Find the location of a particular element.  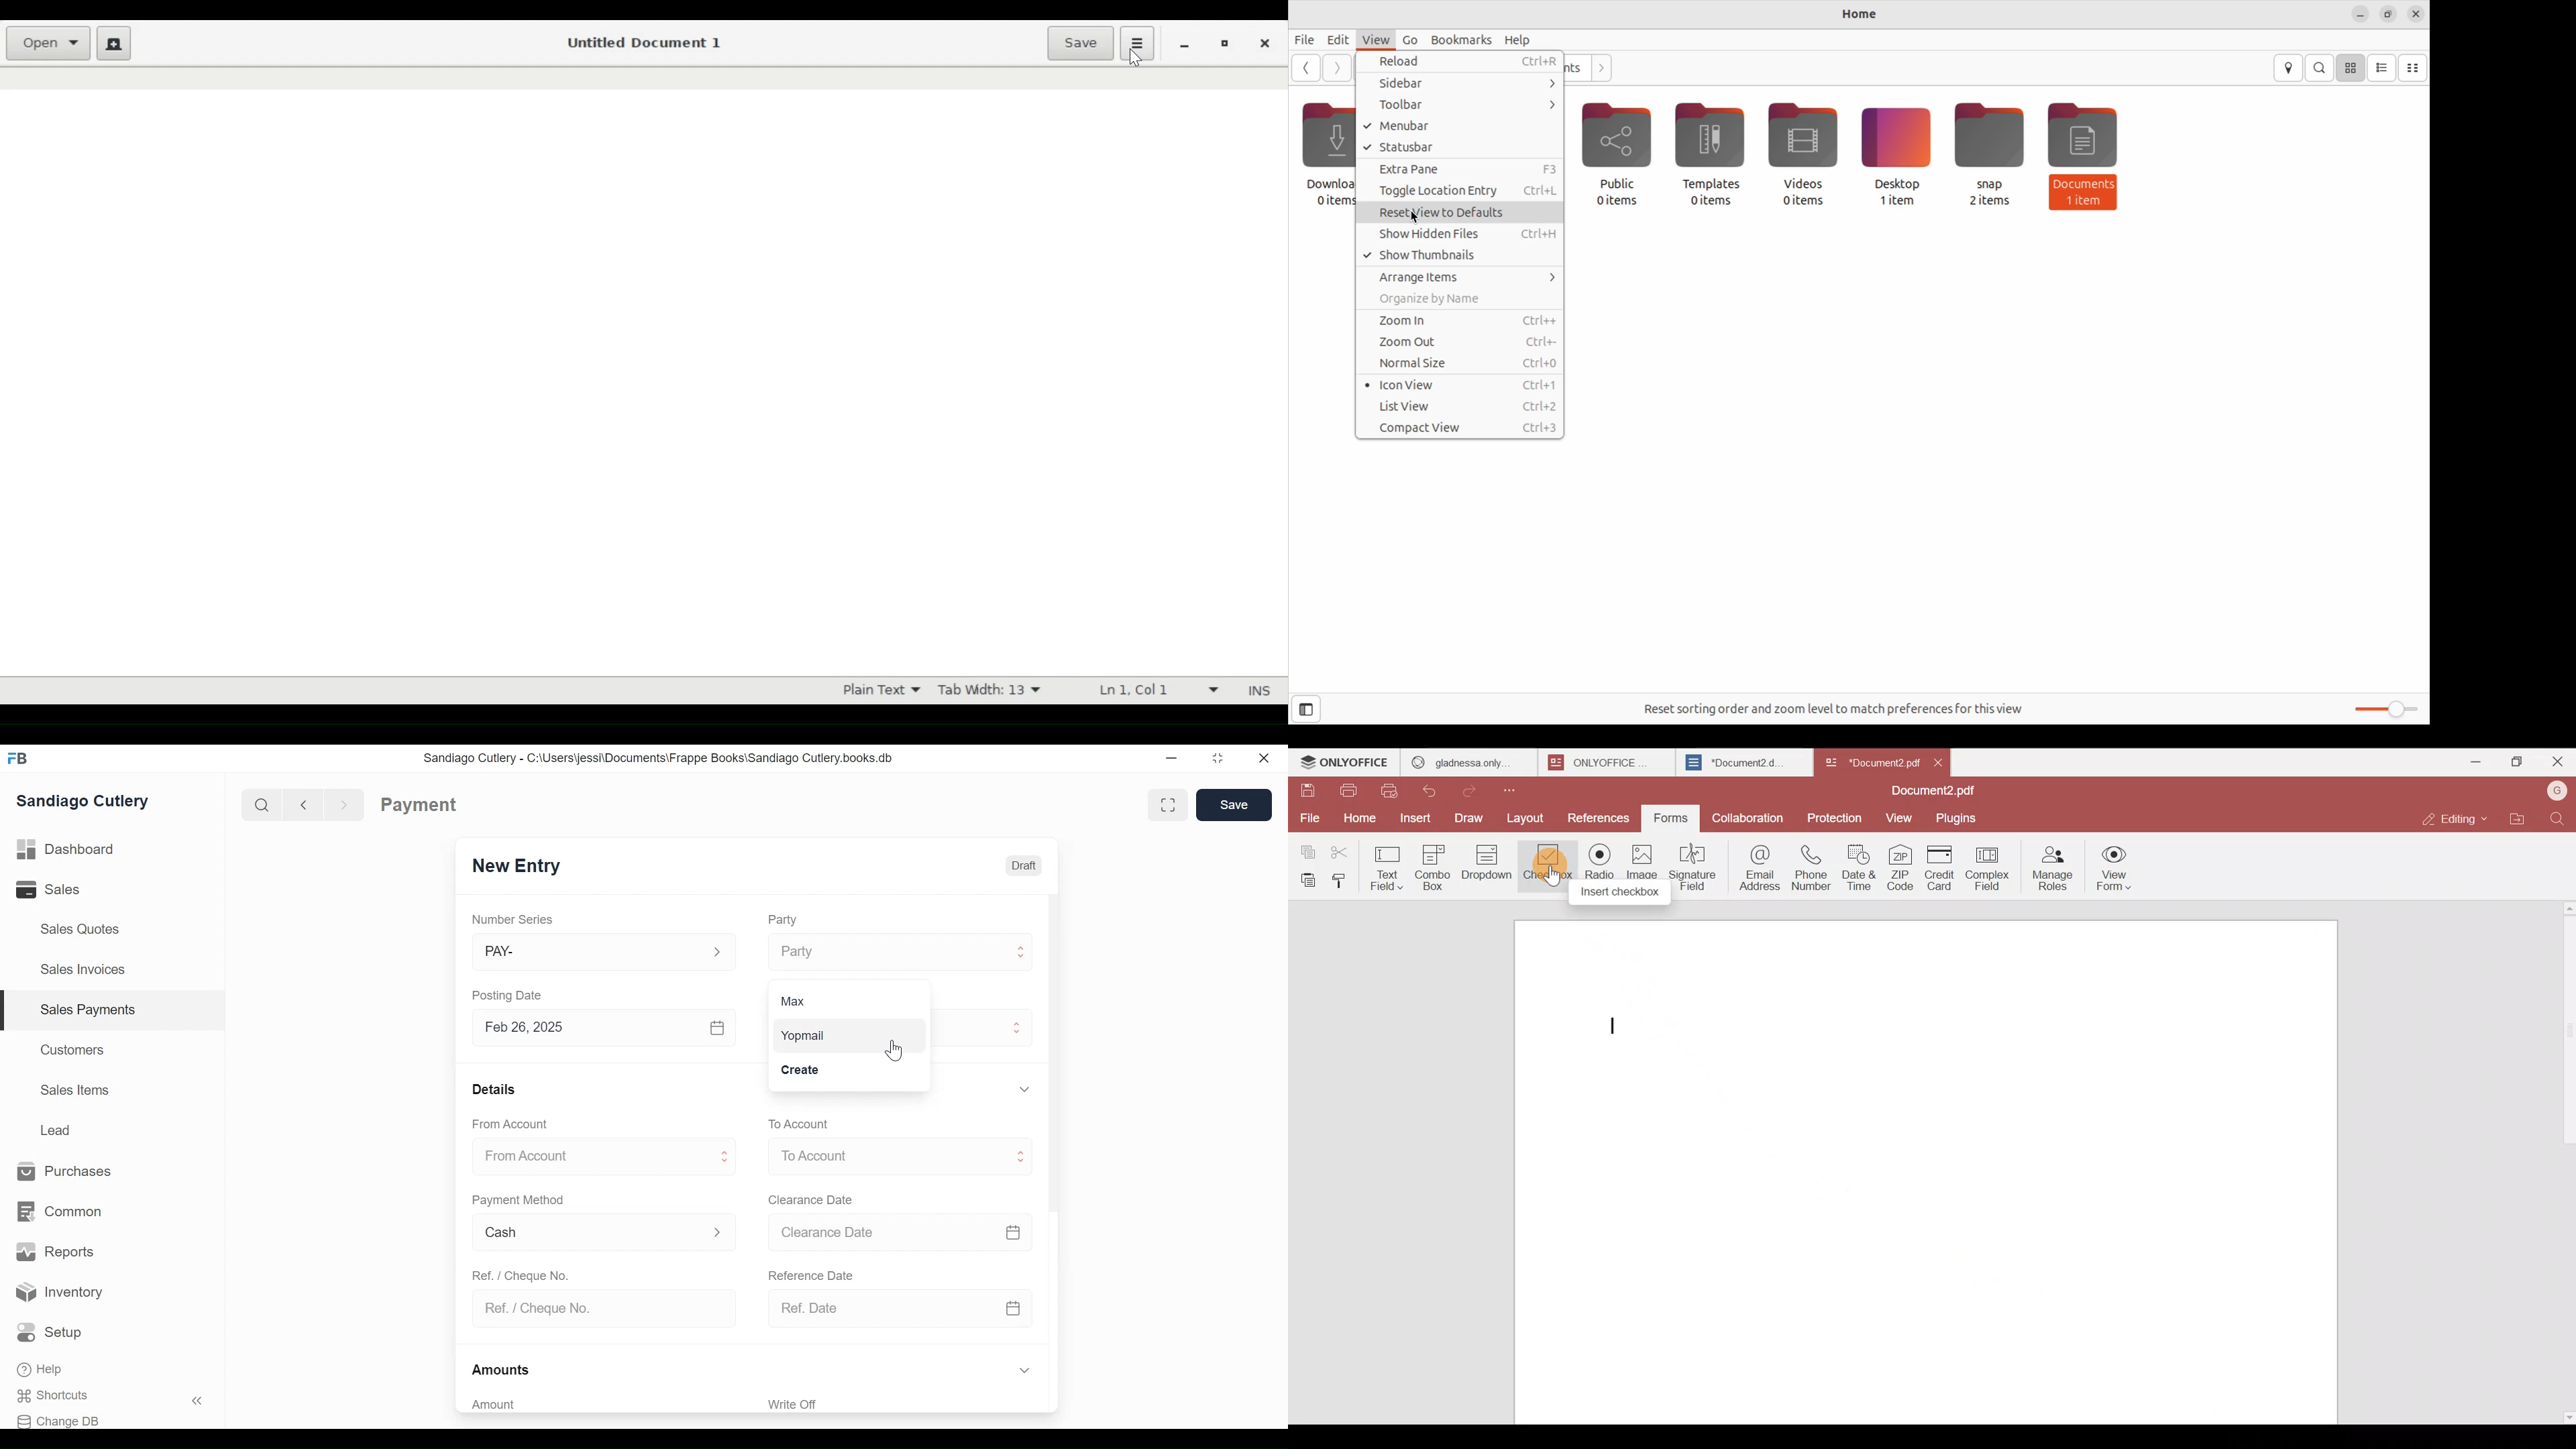

New Entry is located at coordinates (517, 867).